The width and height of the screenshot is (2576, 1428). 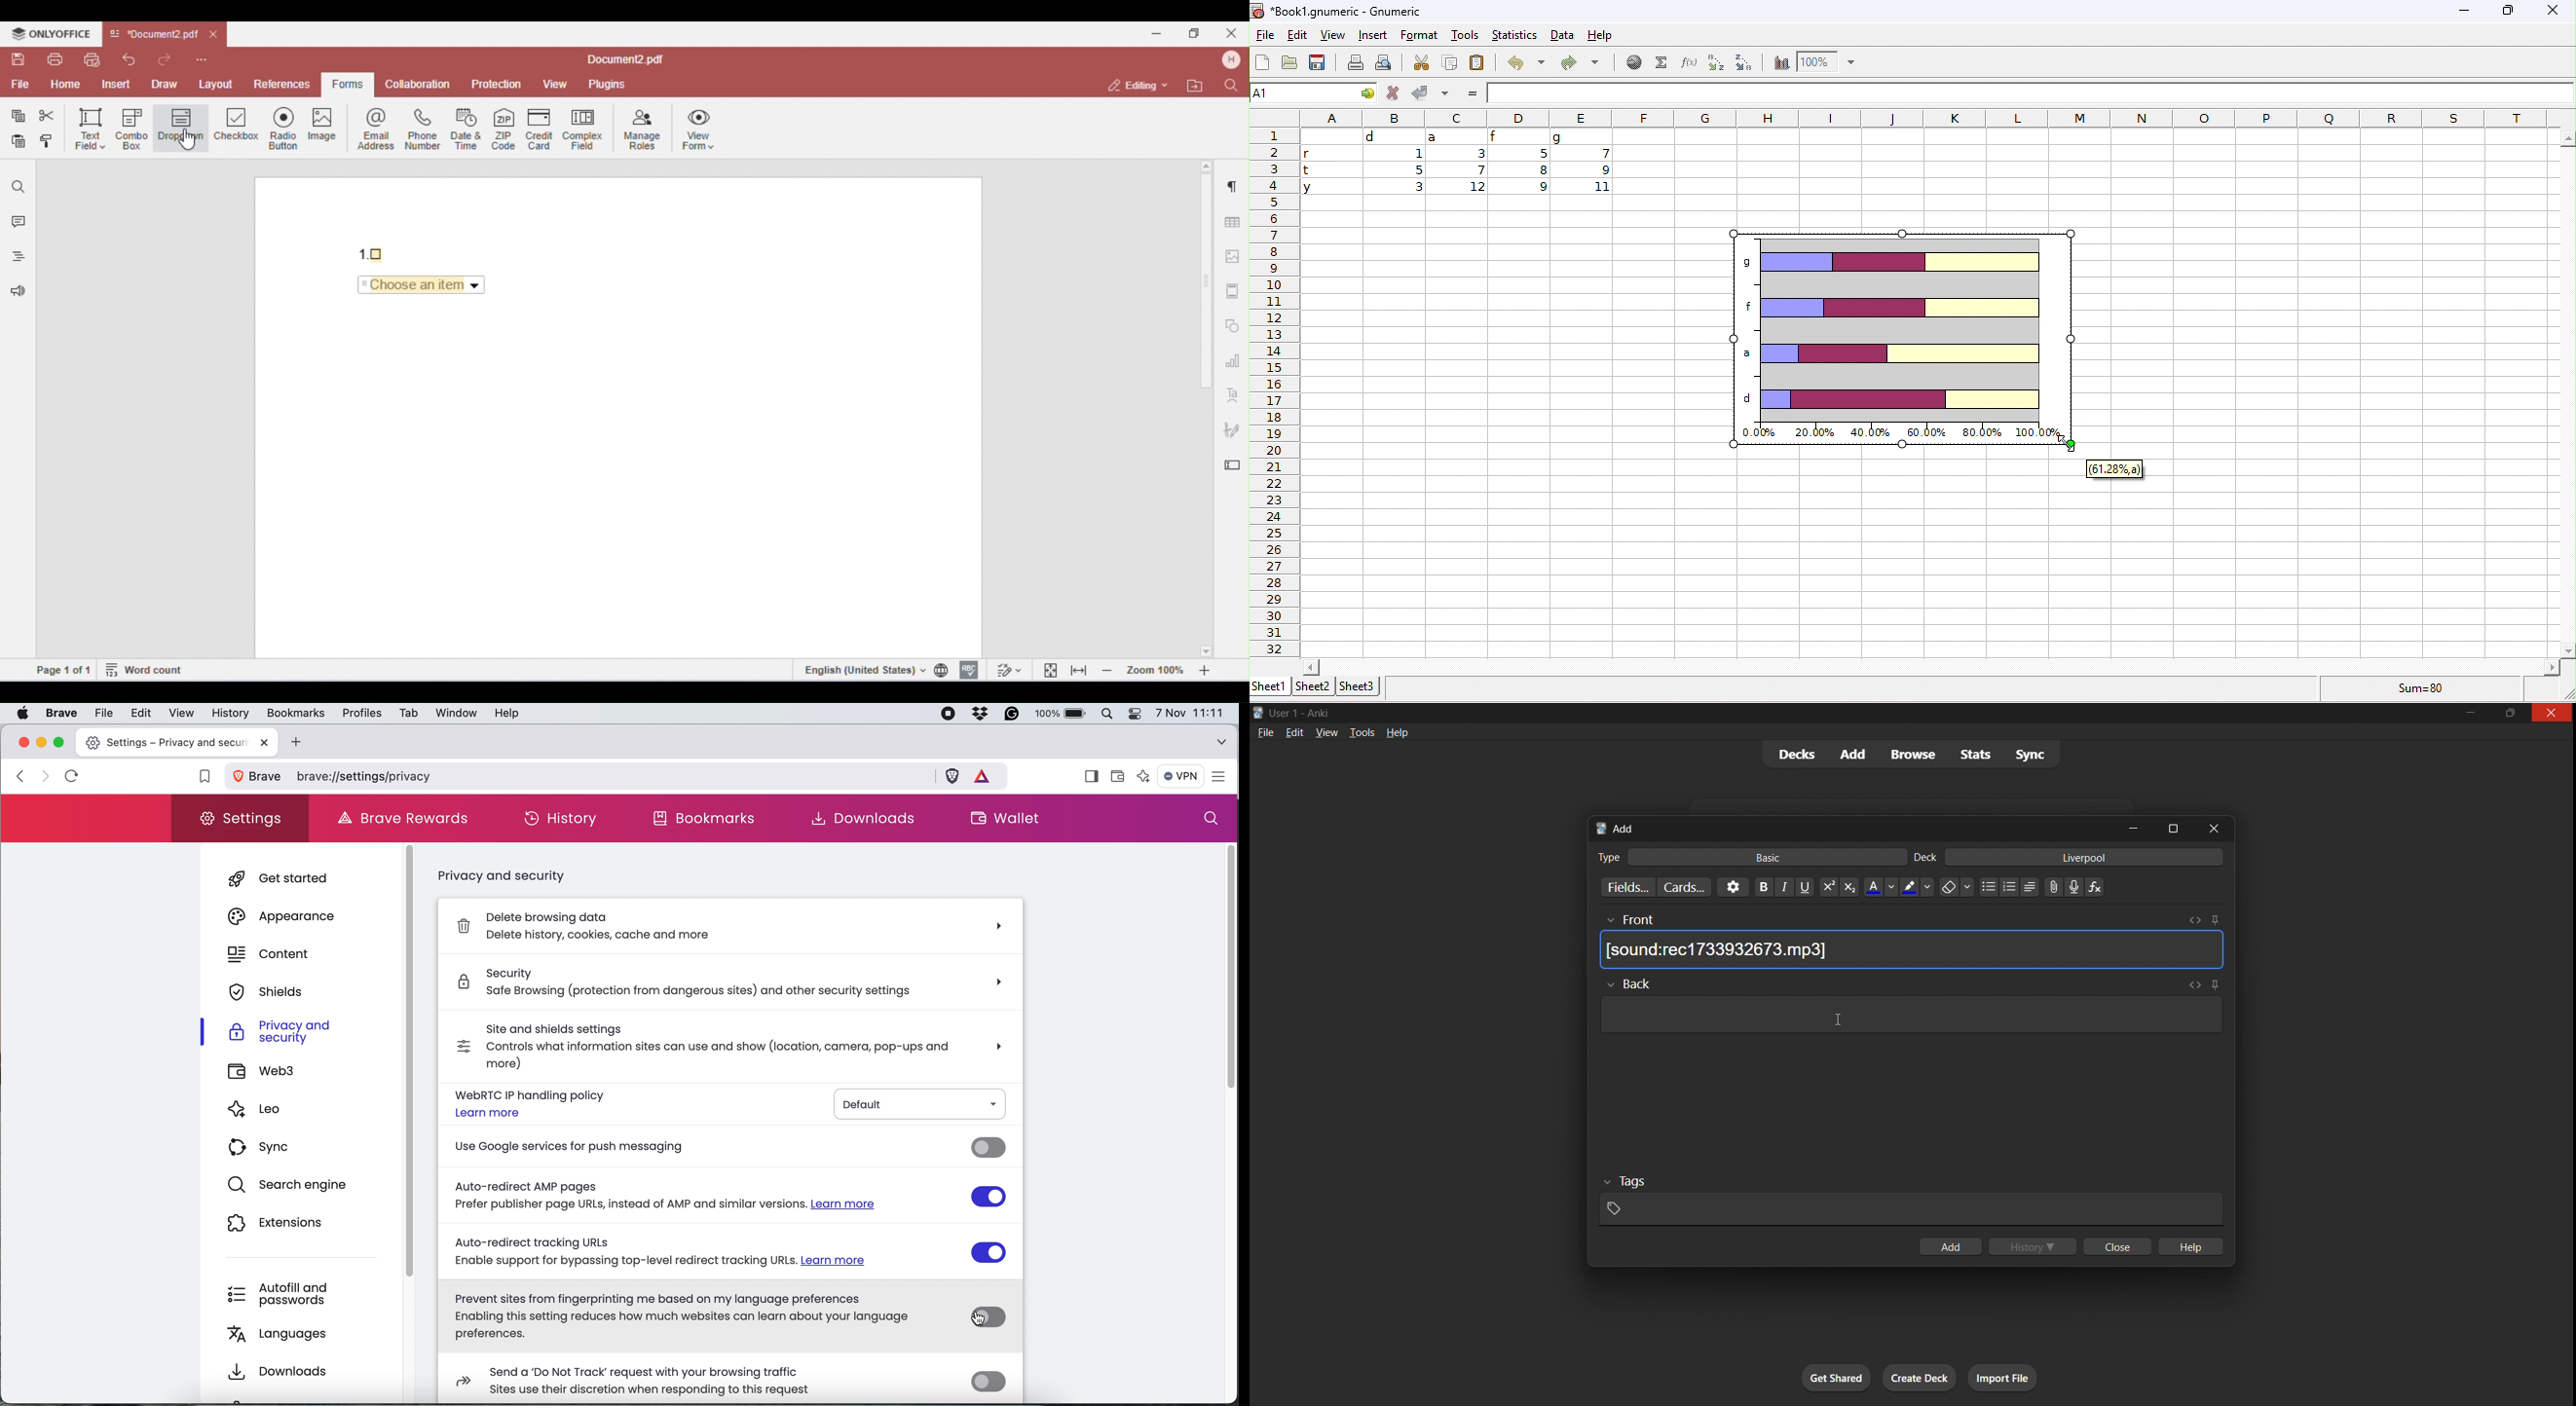 I want to click on close, so click(x=2554, y=13).